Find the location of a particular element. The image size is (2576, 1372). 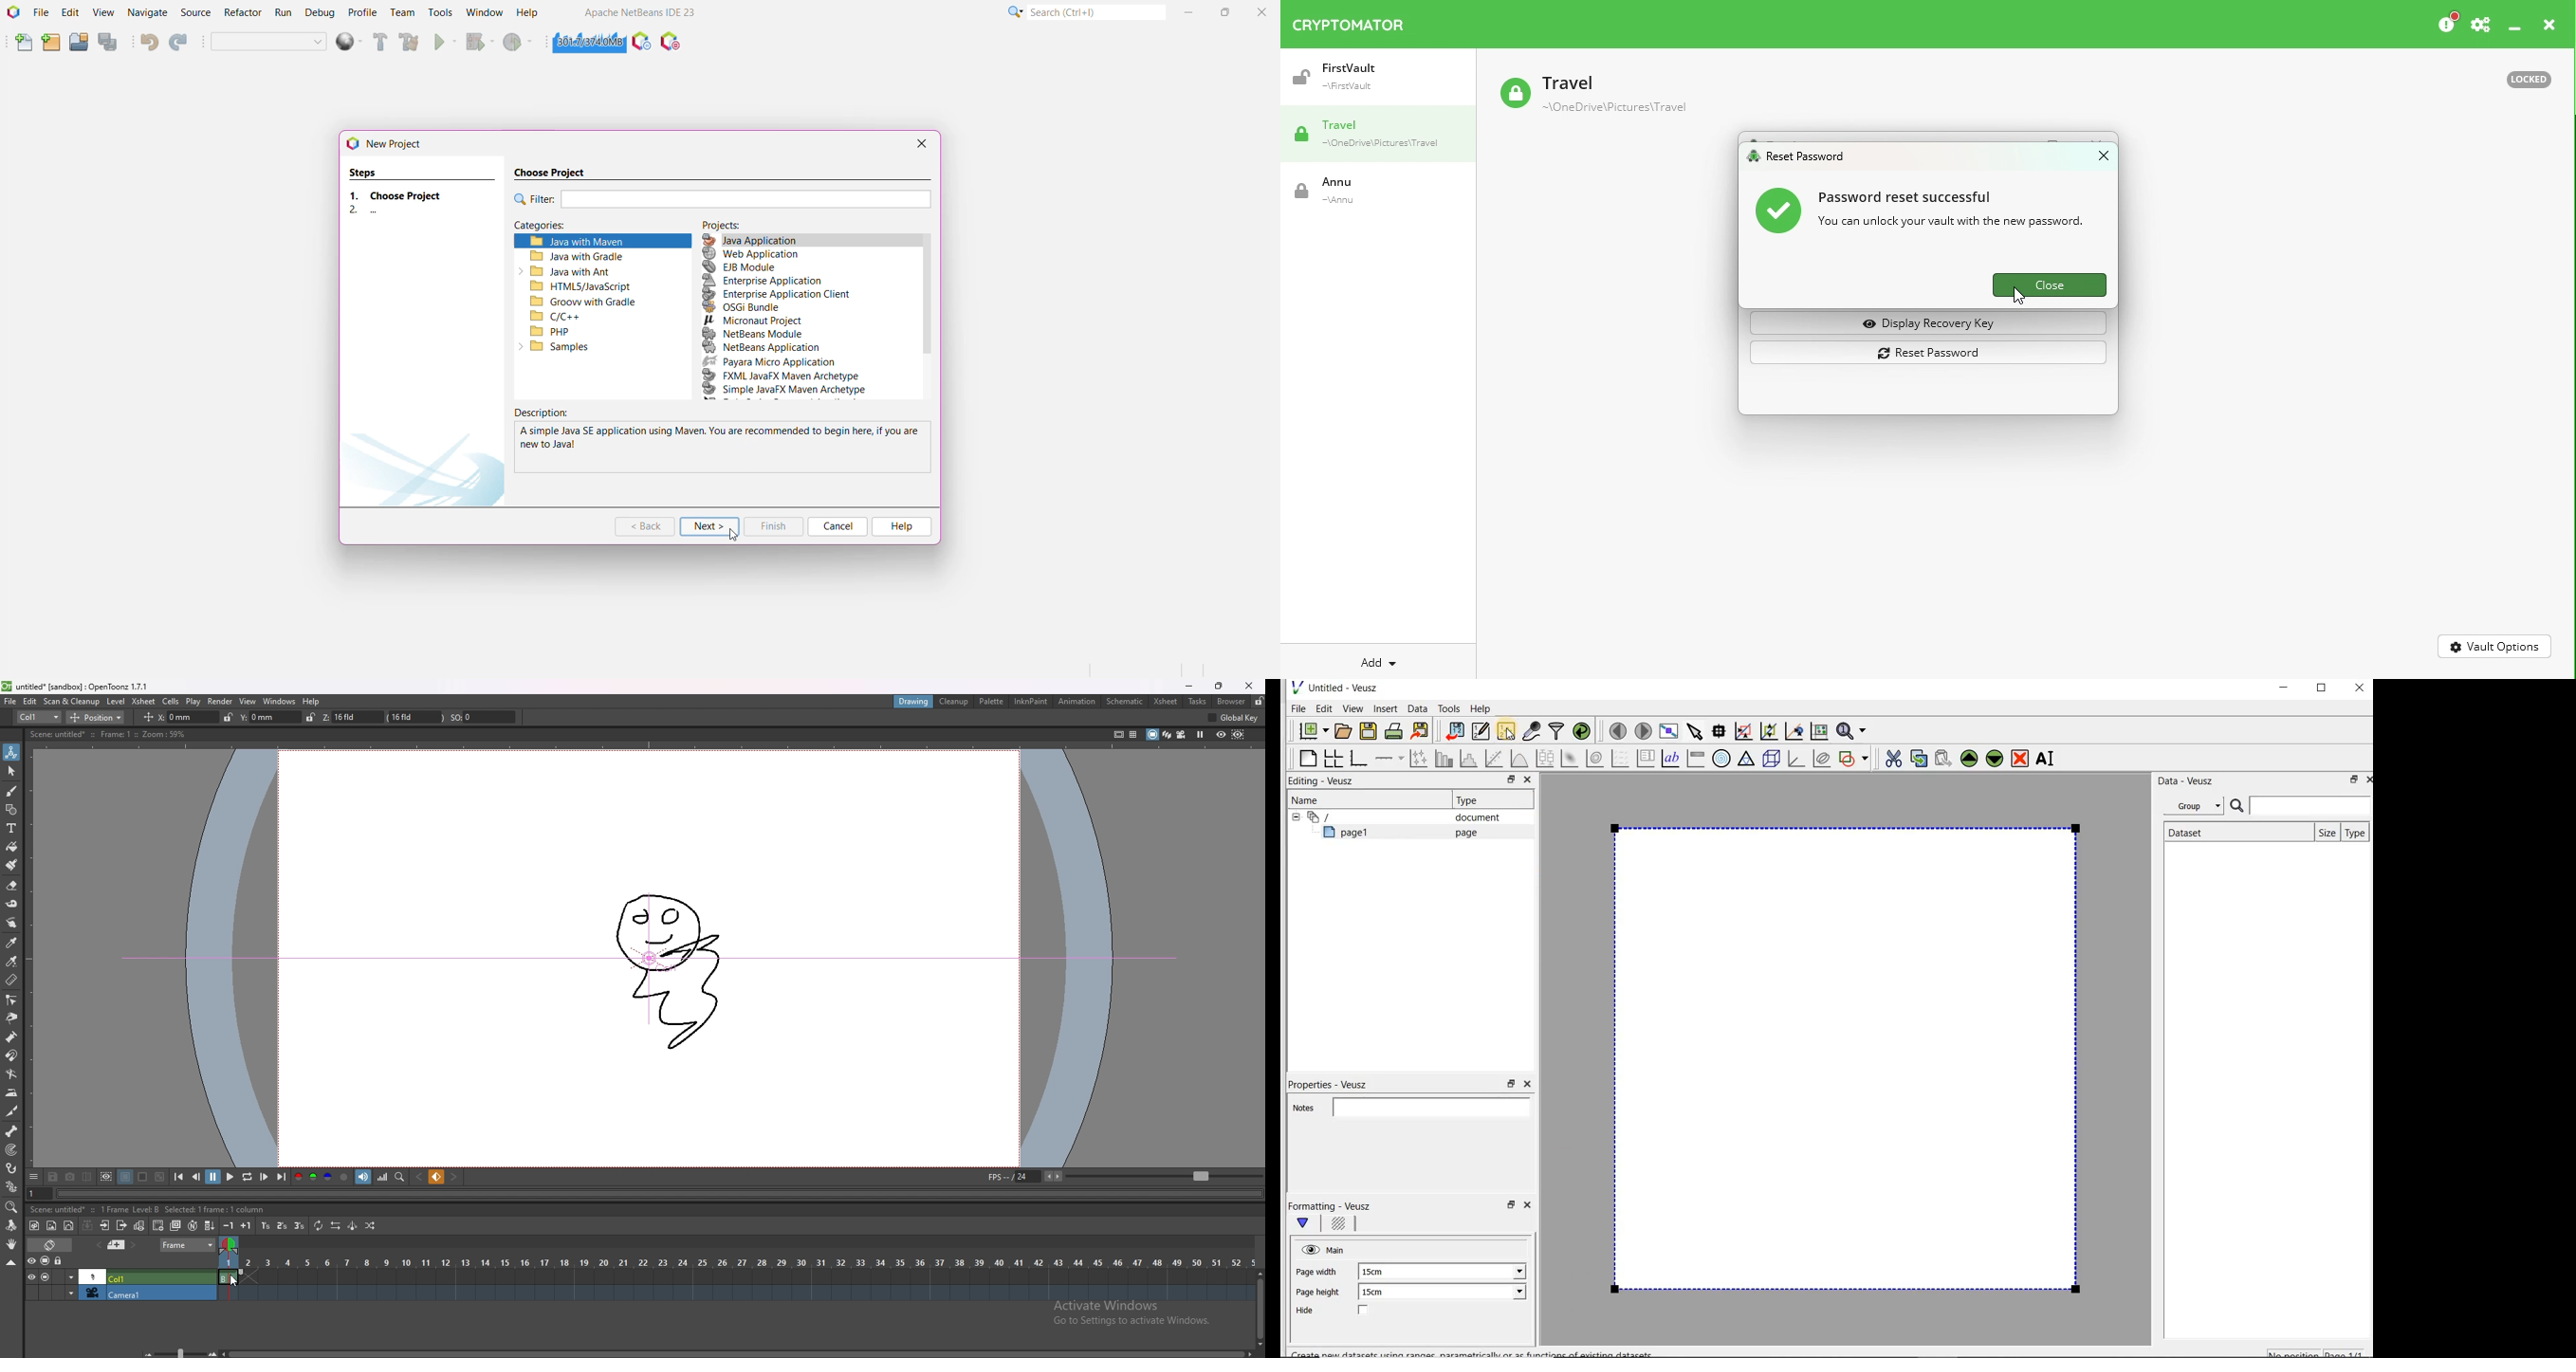

Description of the selected application is located at coordinates (721, 447).